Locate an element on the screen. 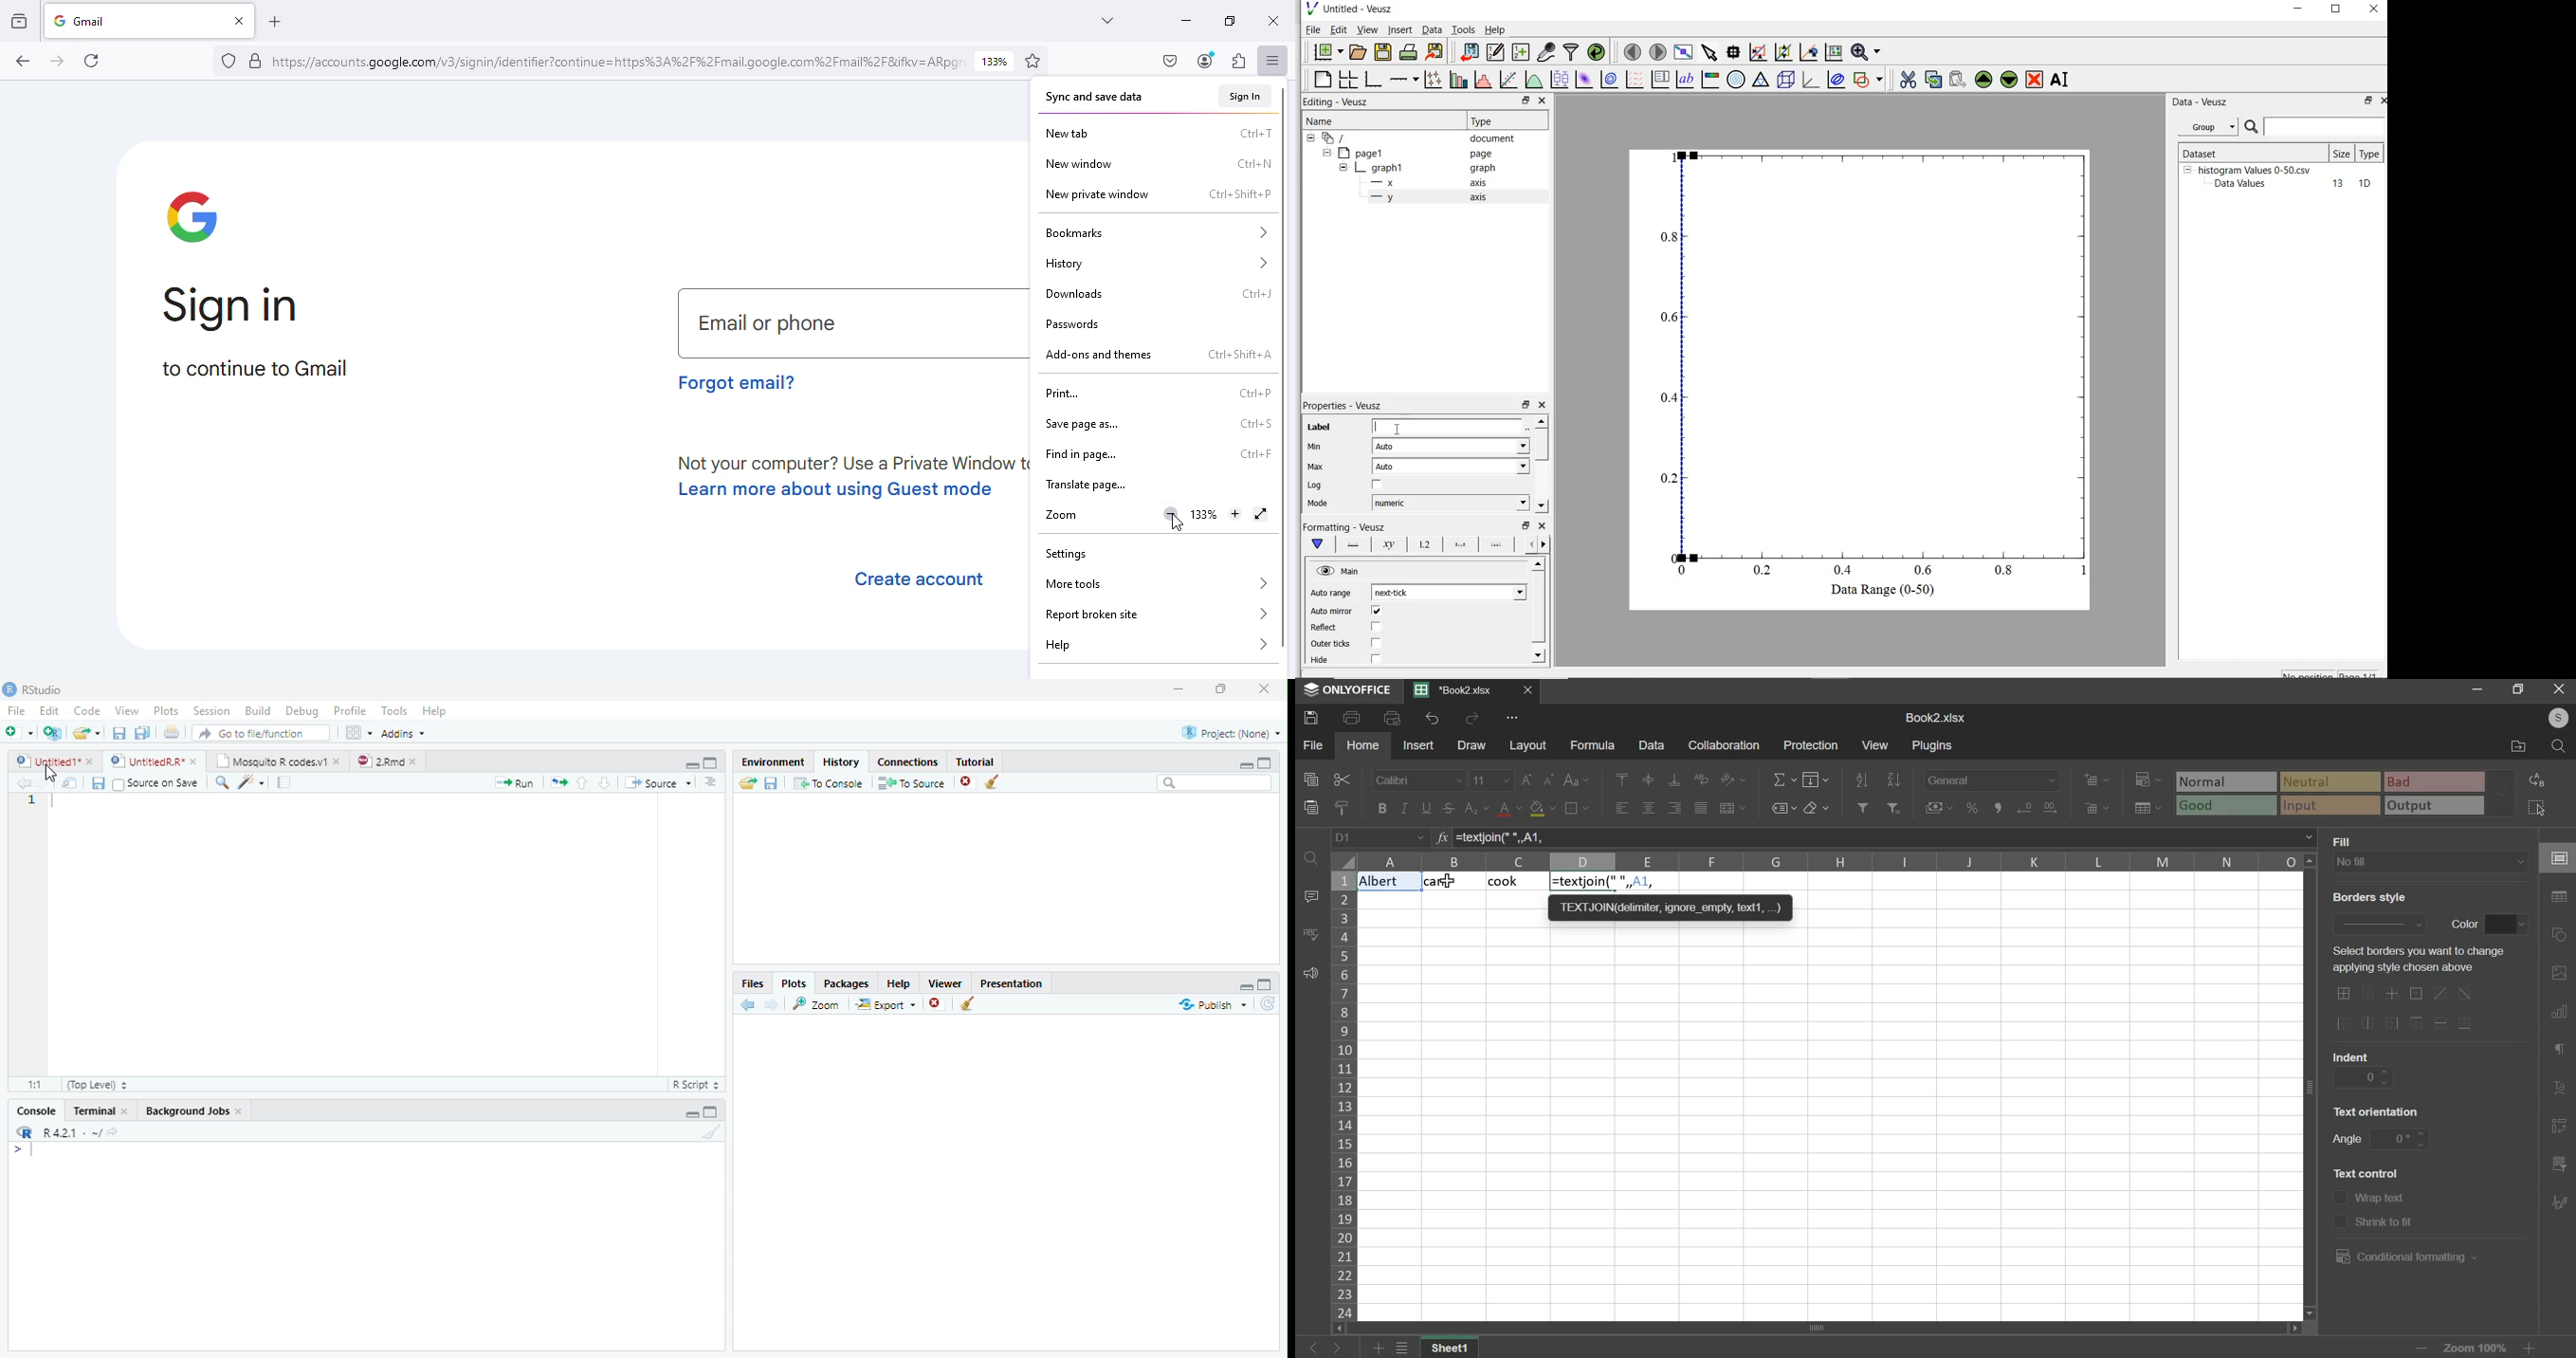  Save File is located at coordinates (772, 783).